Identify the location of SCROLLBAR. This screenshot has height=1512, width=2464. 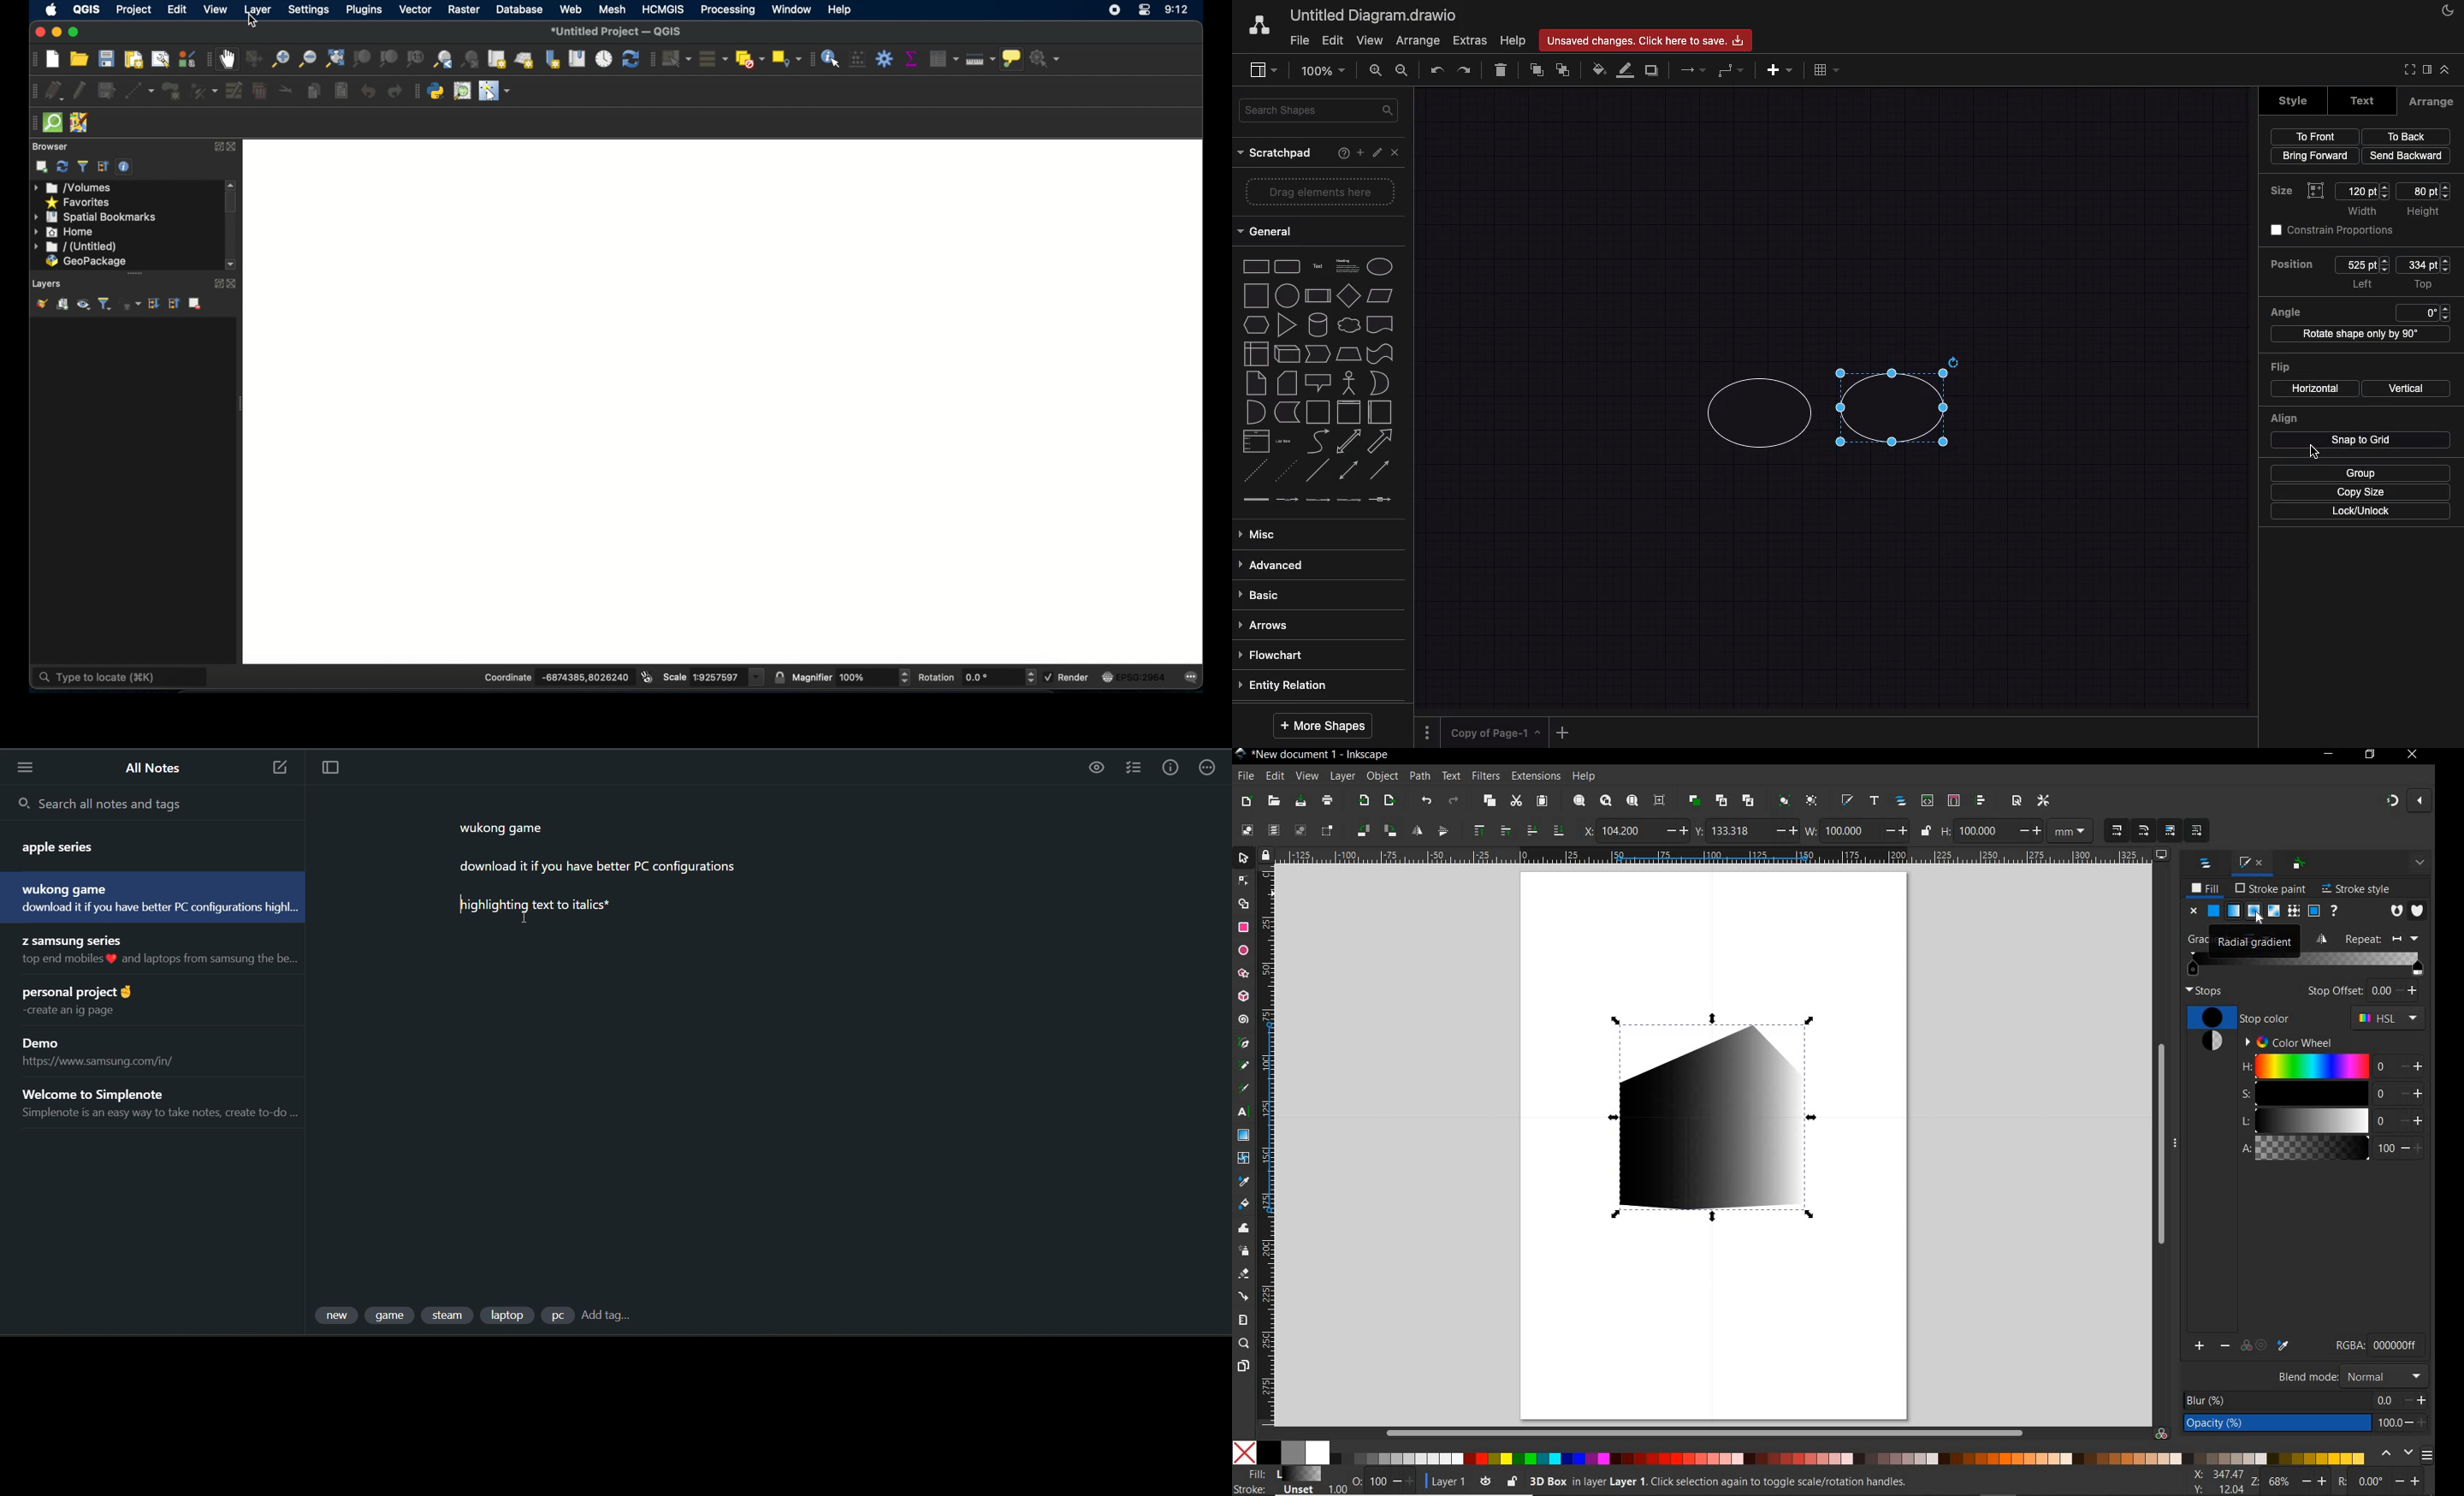
(2159, 1146).